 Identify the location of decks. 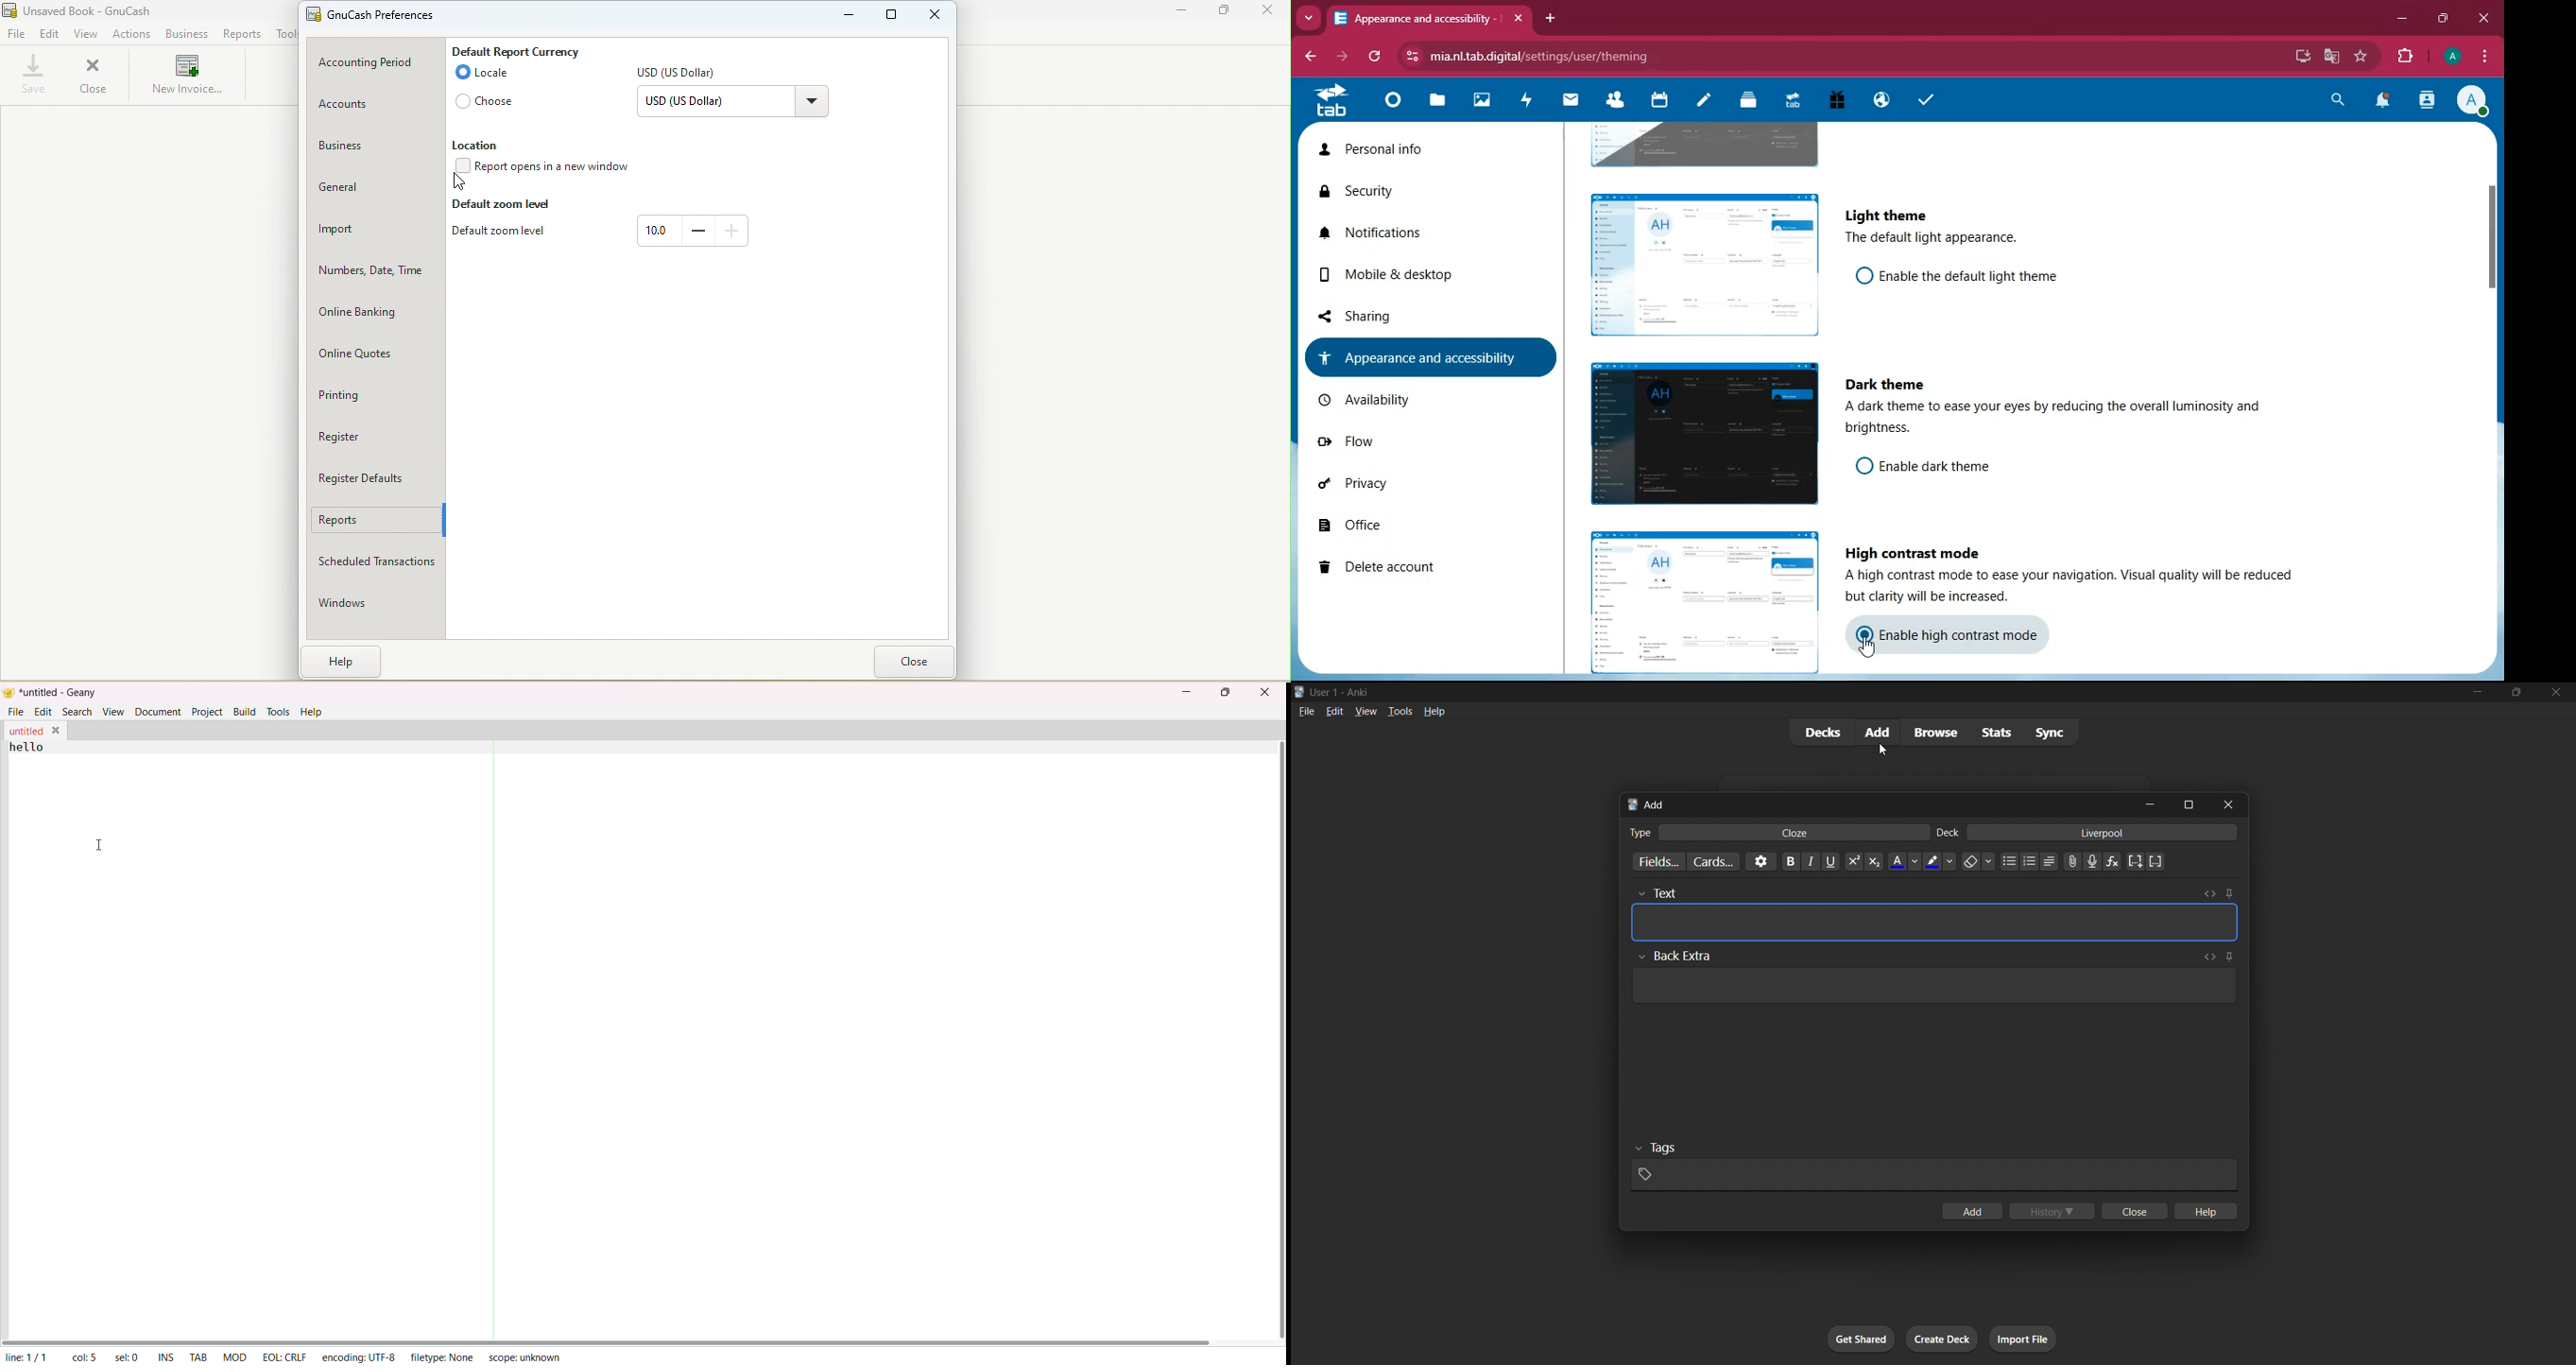
(1820, 731).